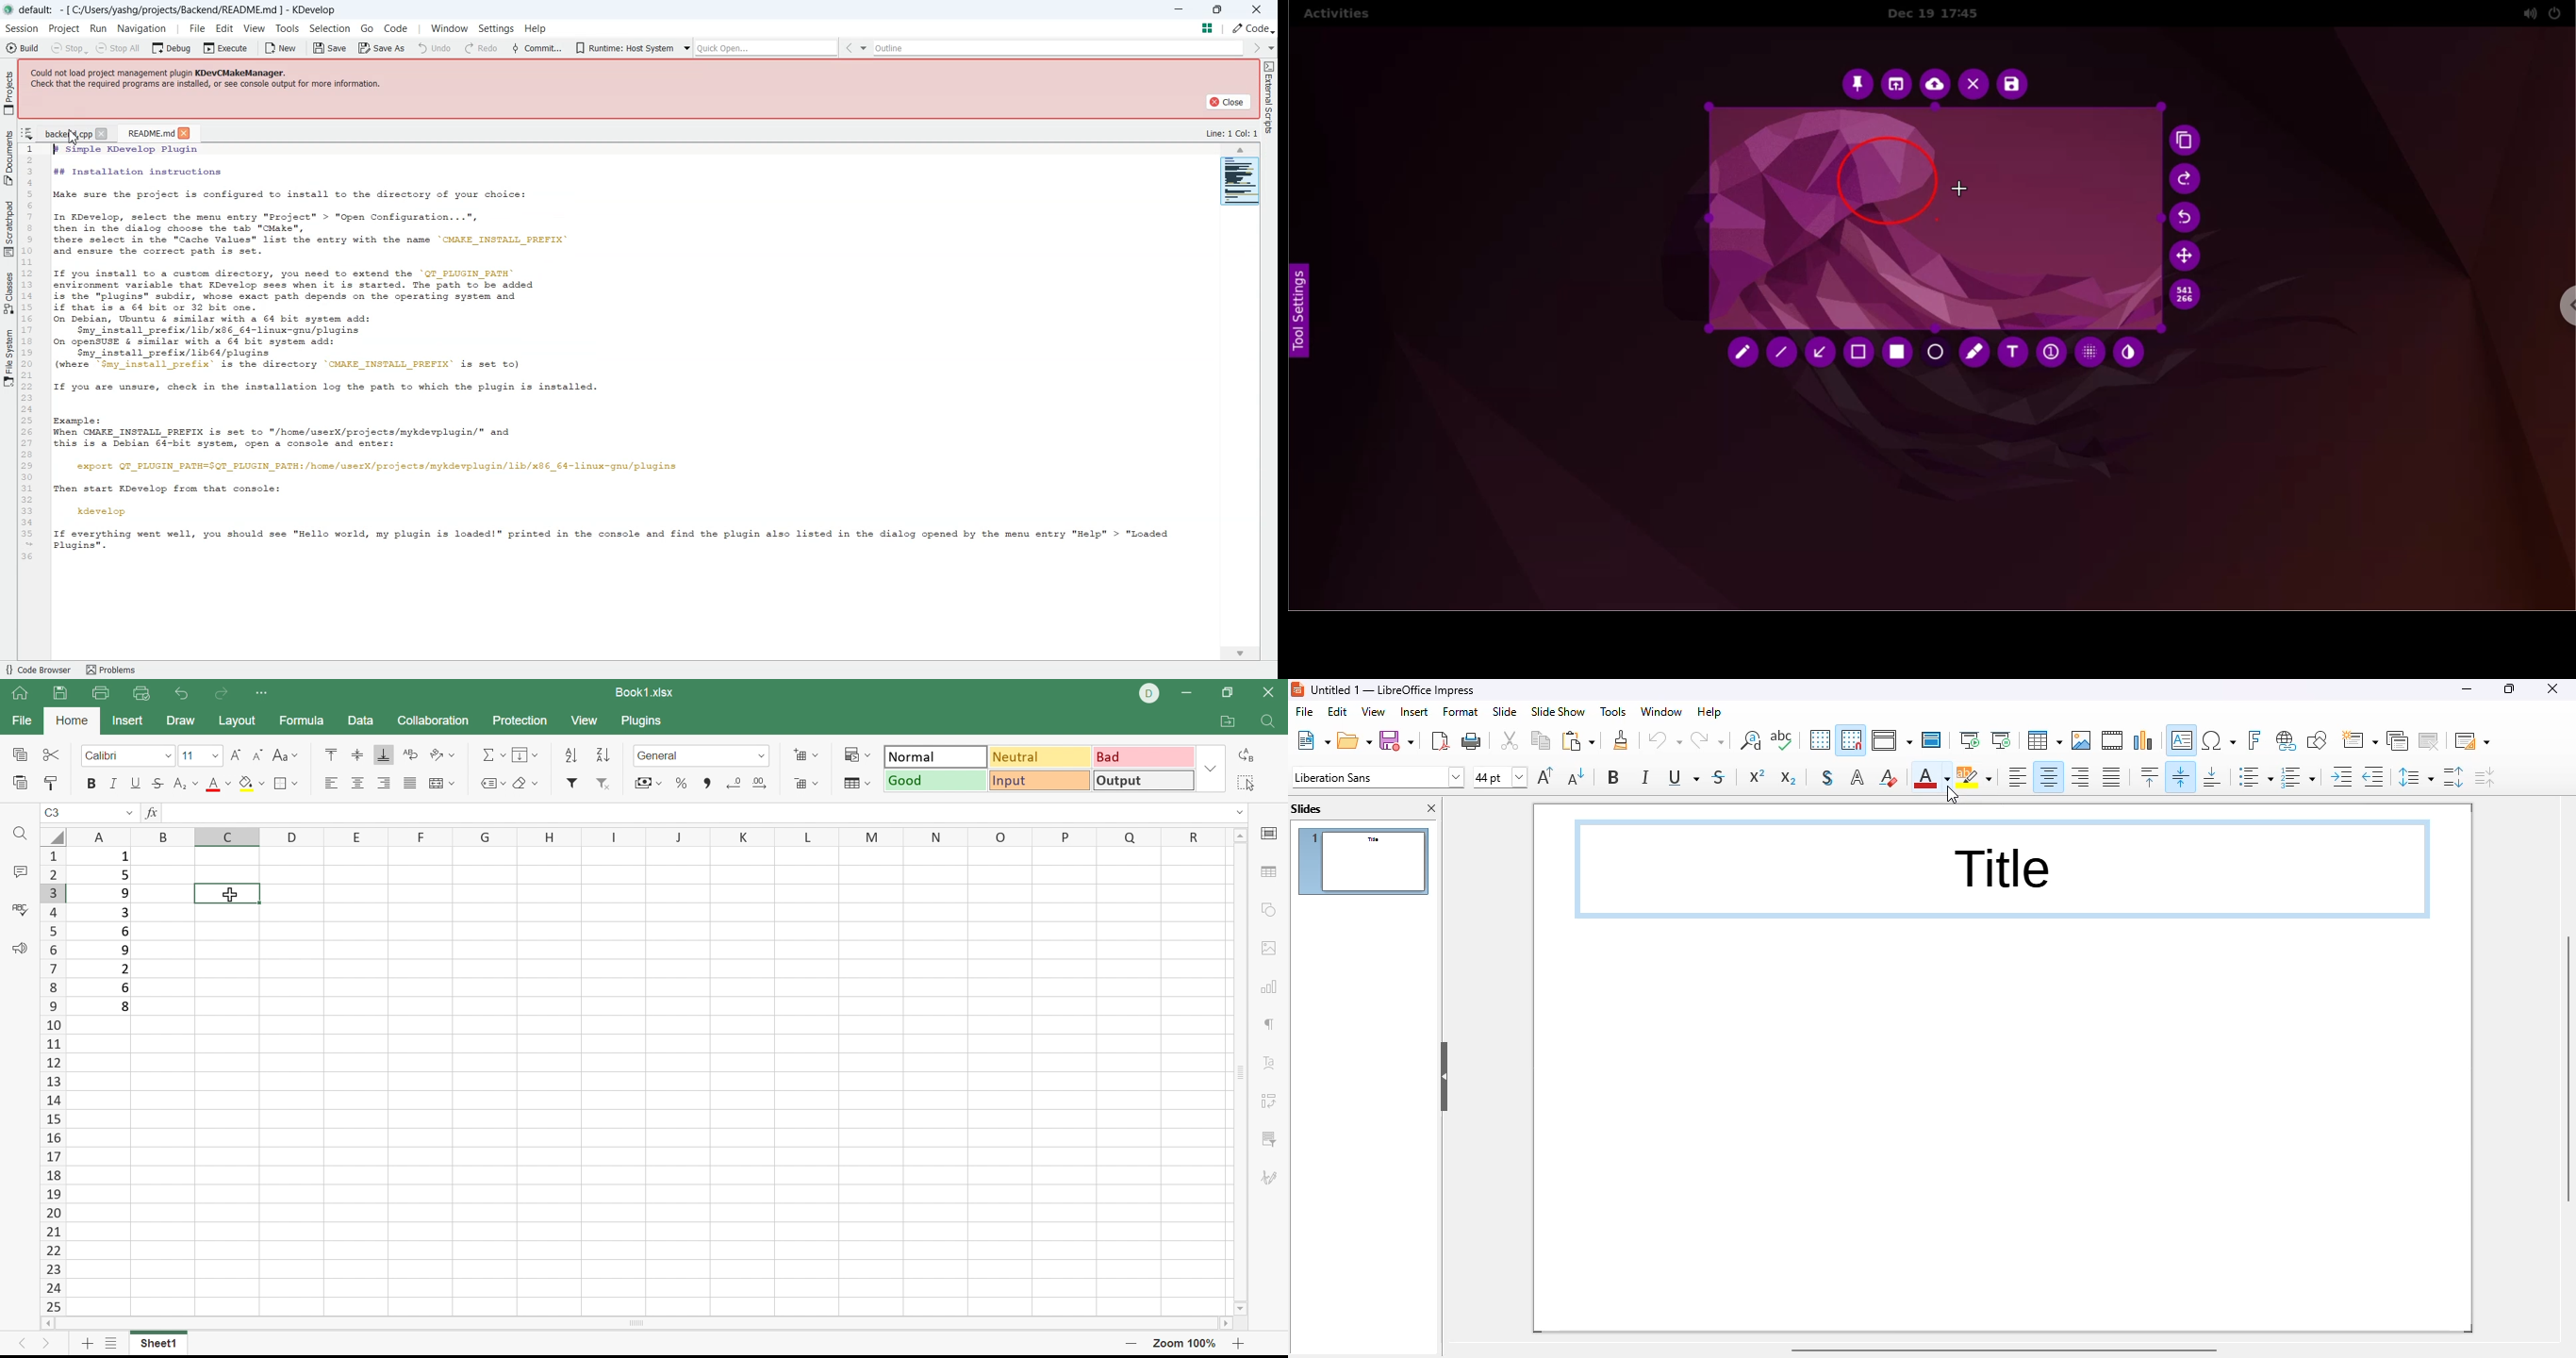 The image size is (2576, 1372). What do you see at coordinates (220, 694) in the screenshot?
I see `Redo` at bounding box center [220, 694].